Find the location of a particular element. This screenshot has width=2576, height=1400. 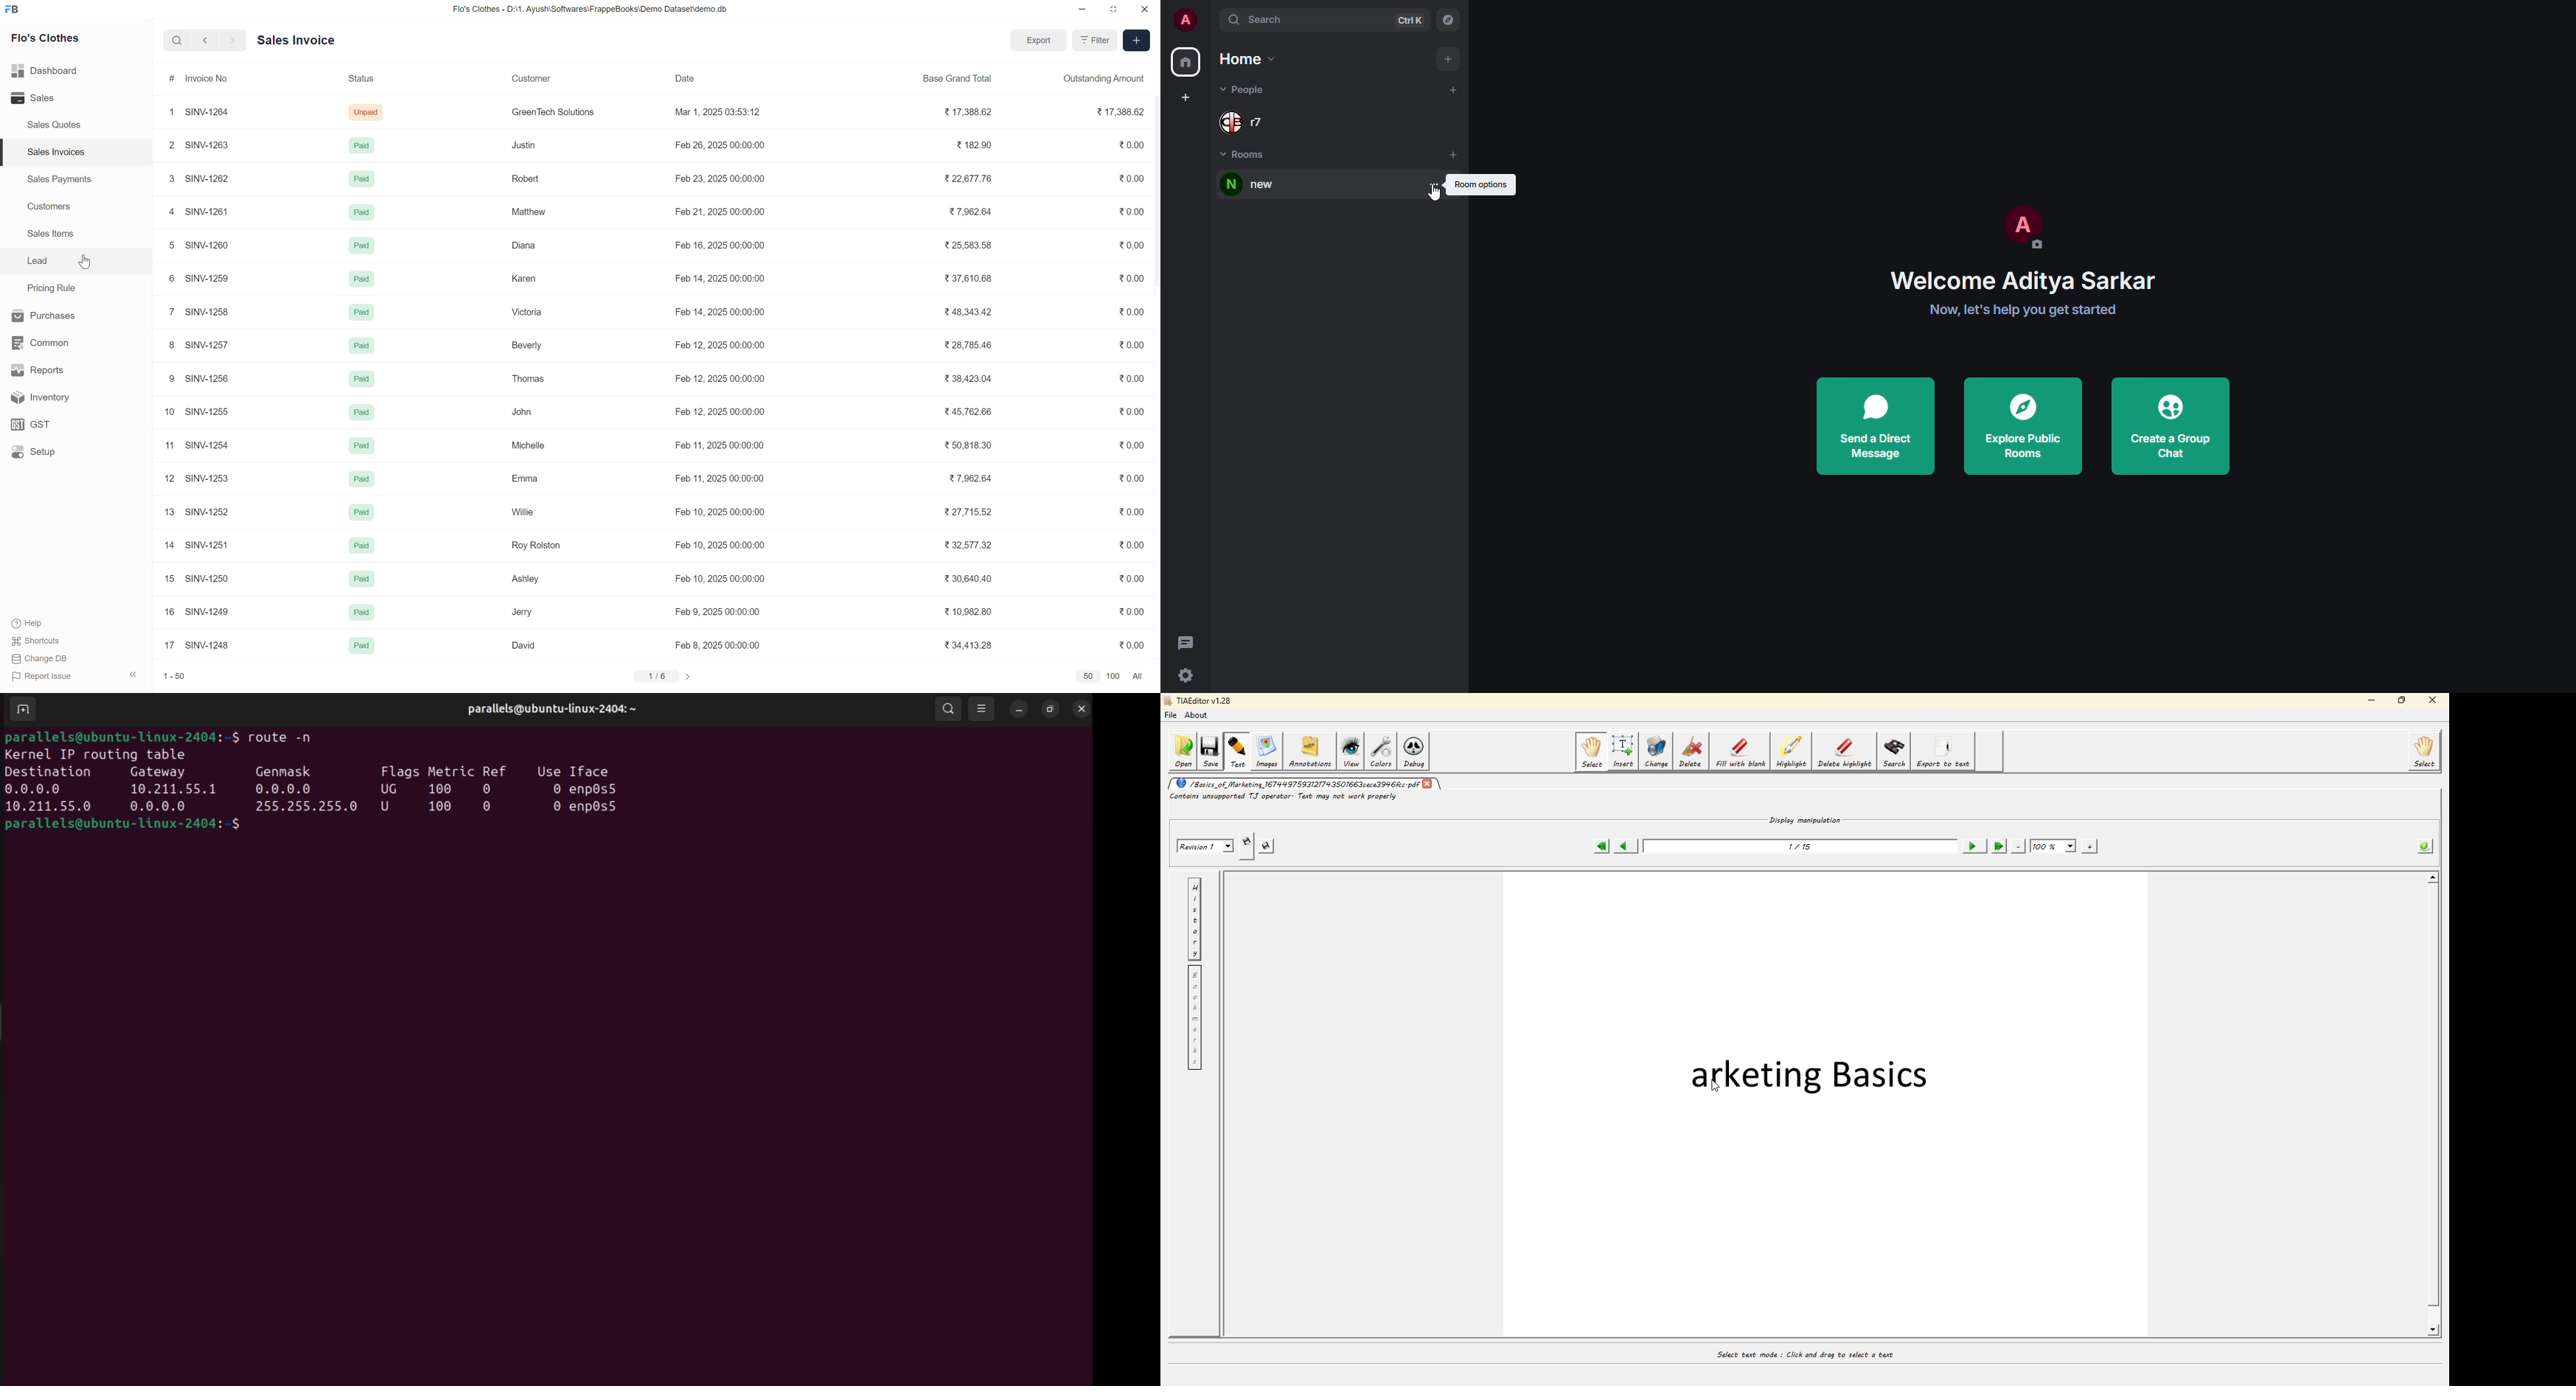

Paid is located at coordinates (361, 147).